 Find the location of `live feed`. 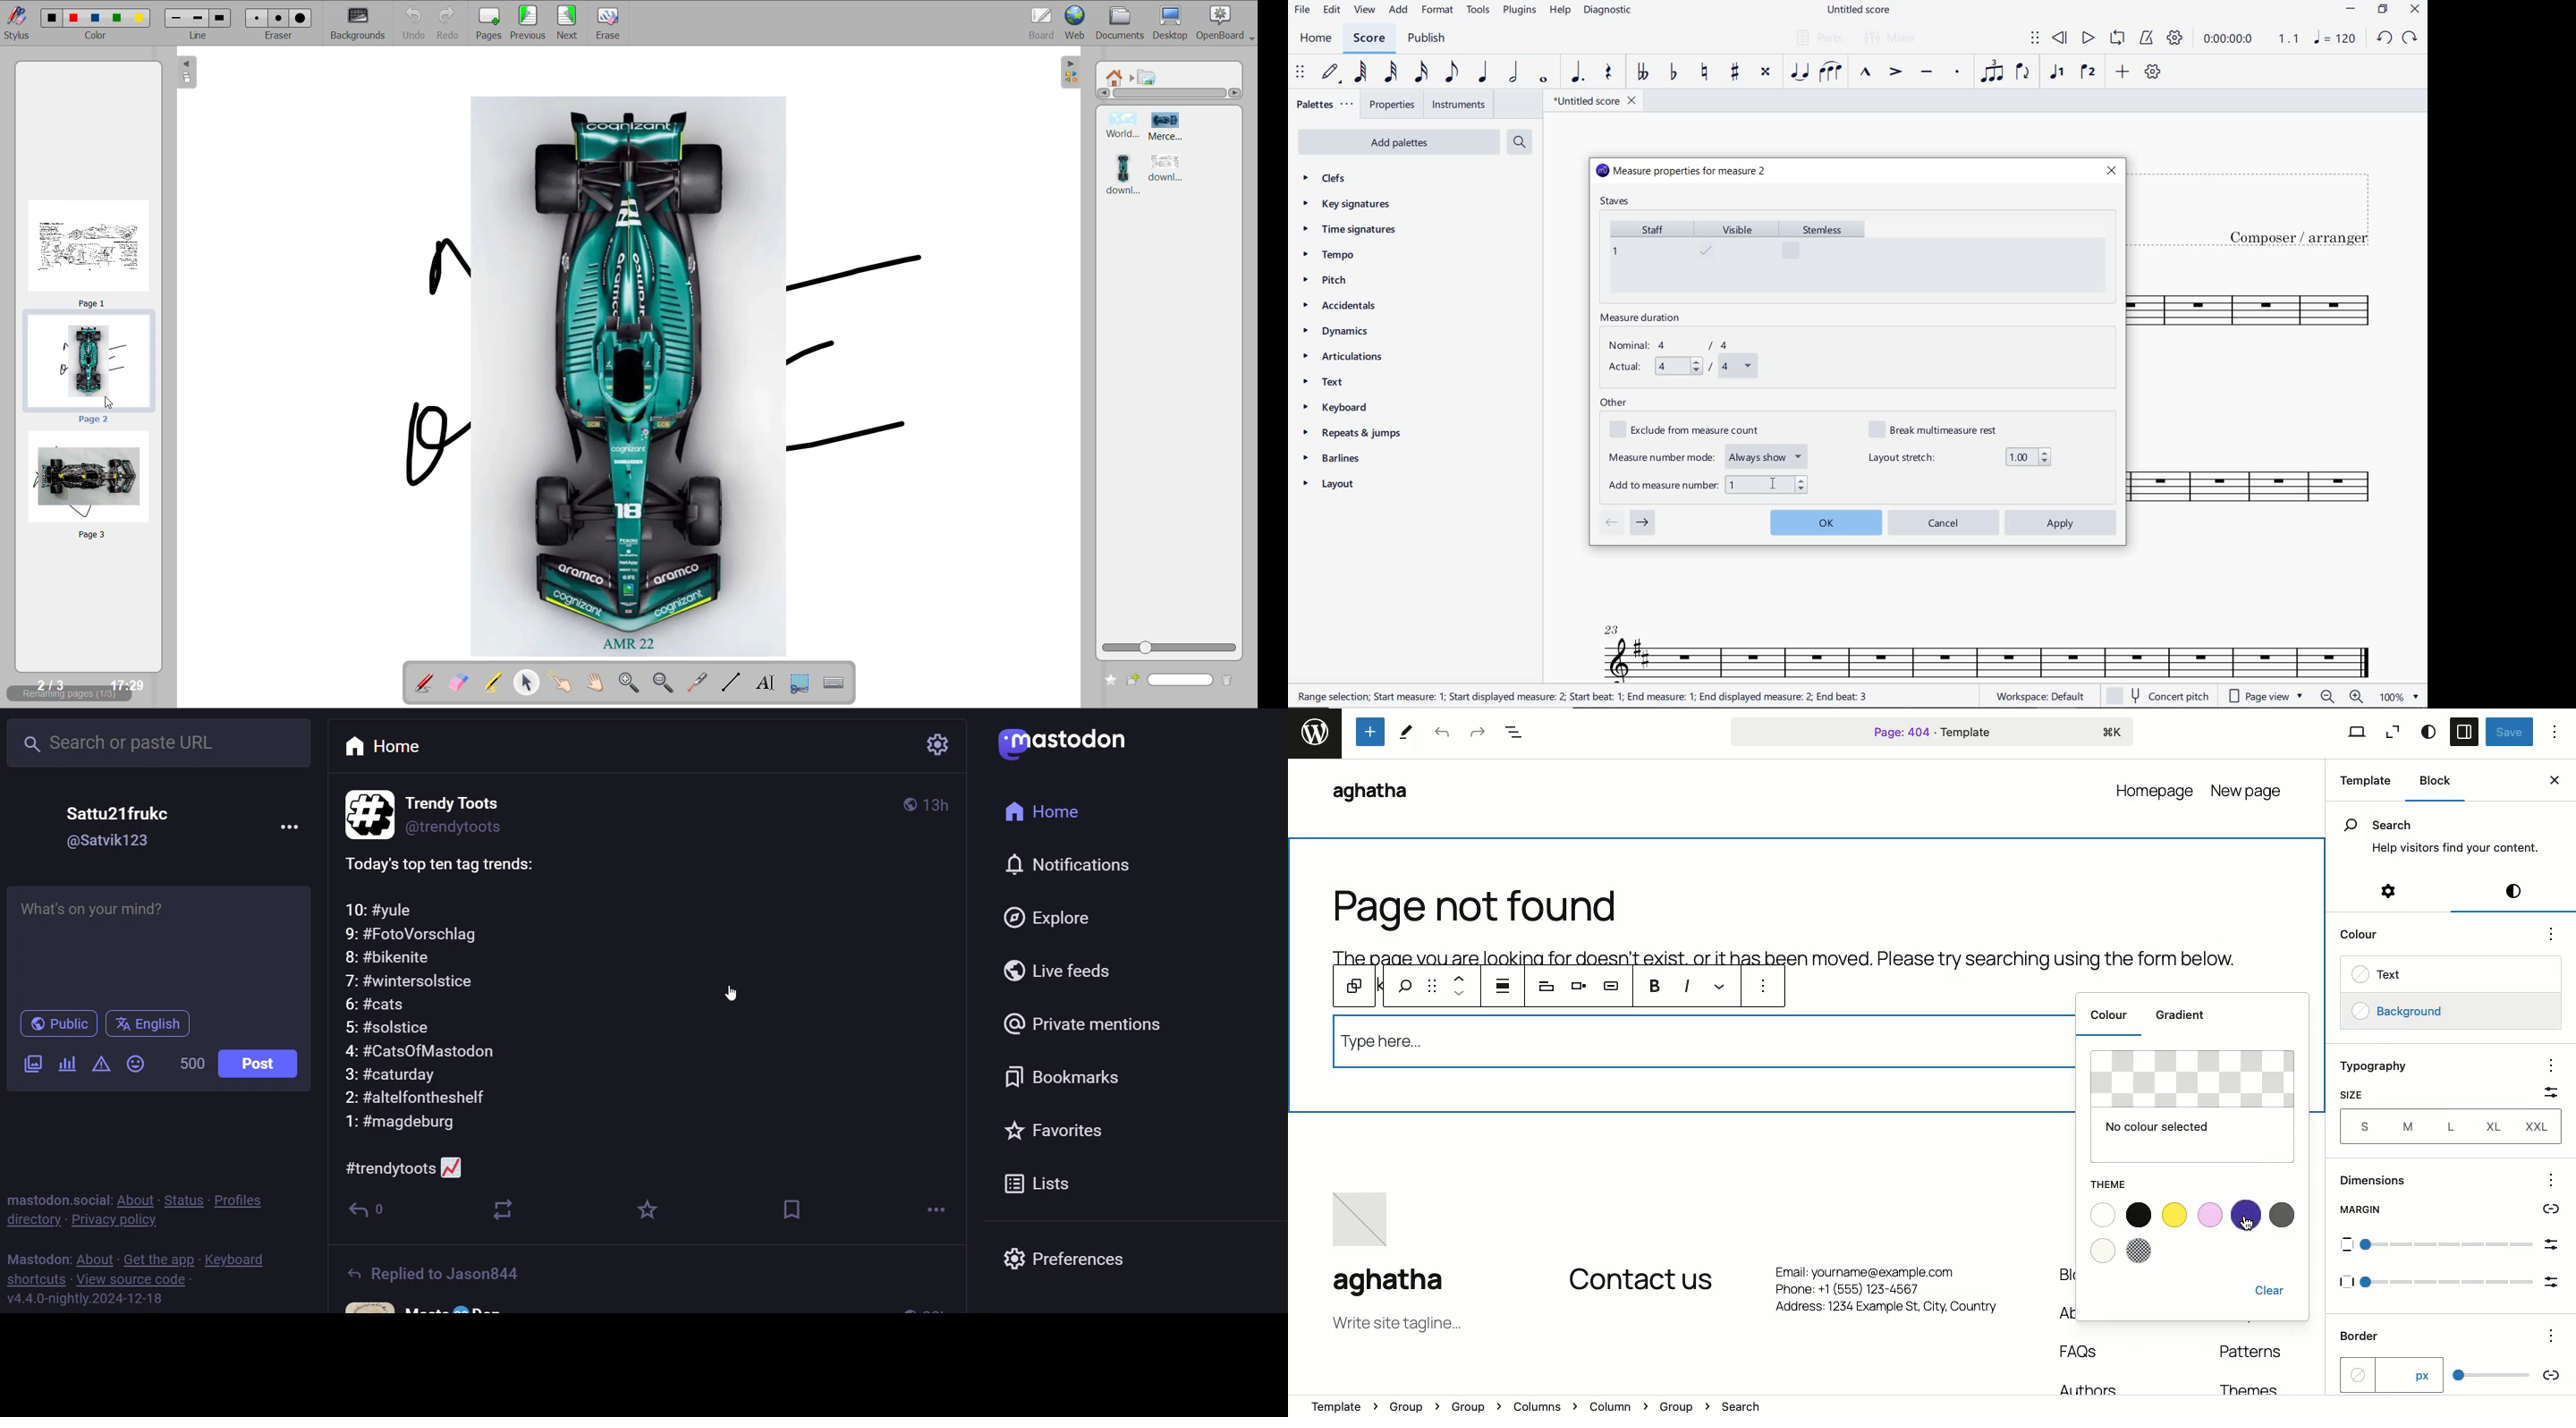

live feed is located at coordinates (1062, 968).